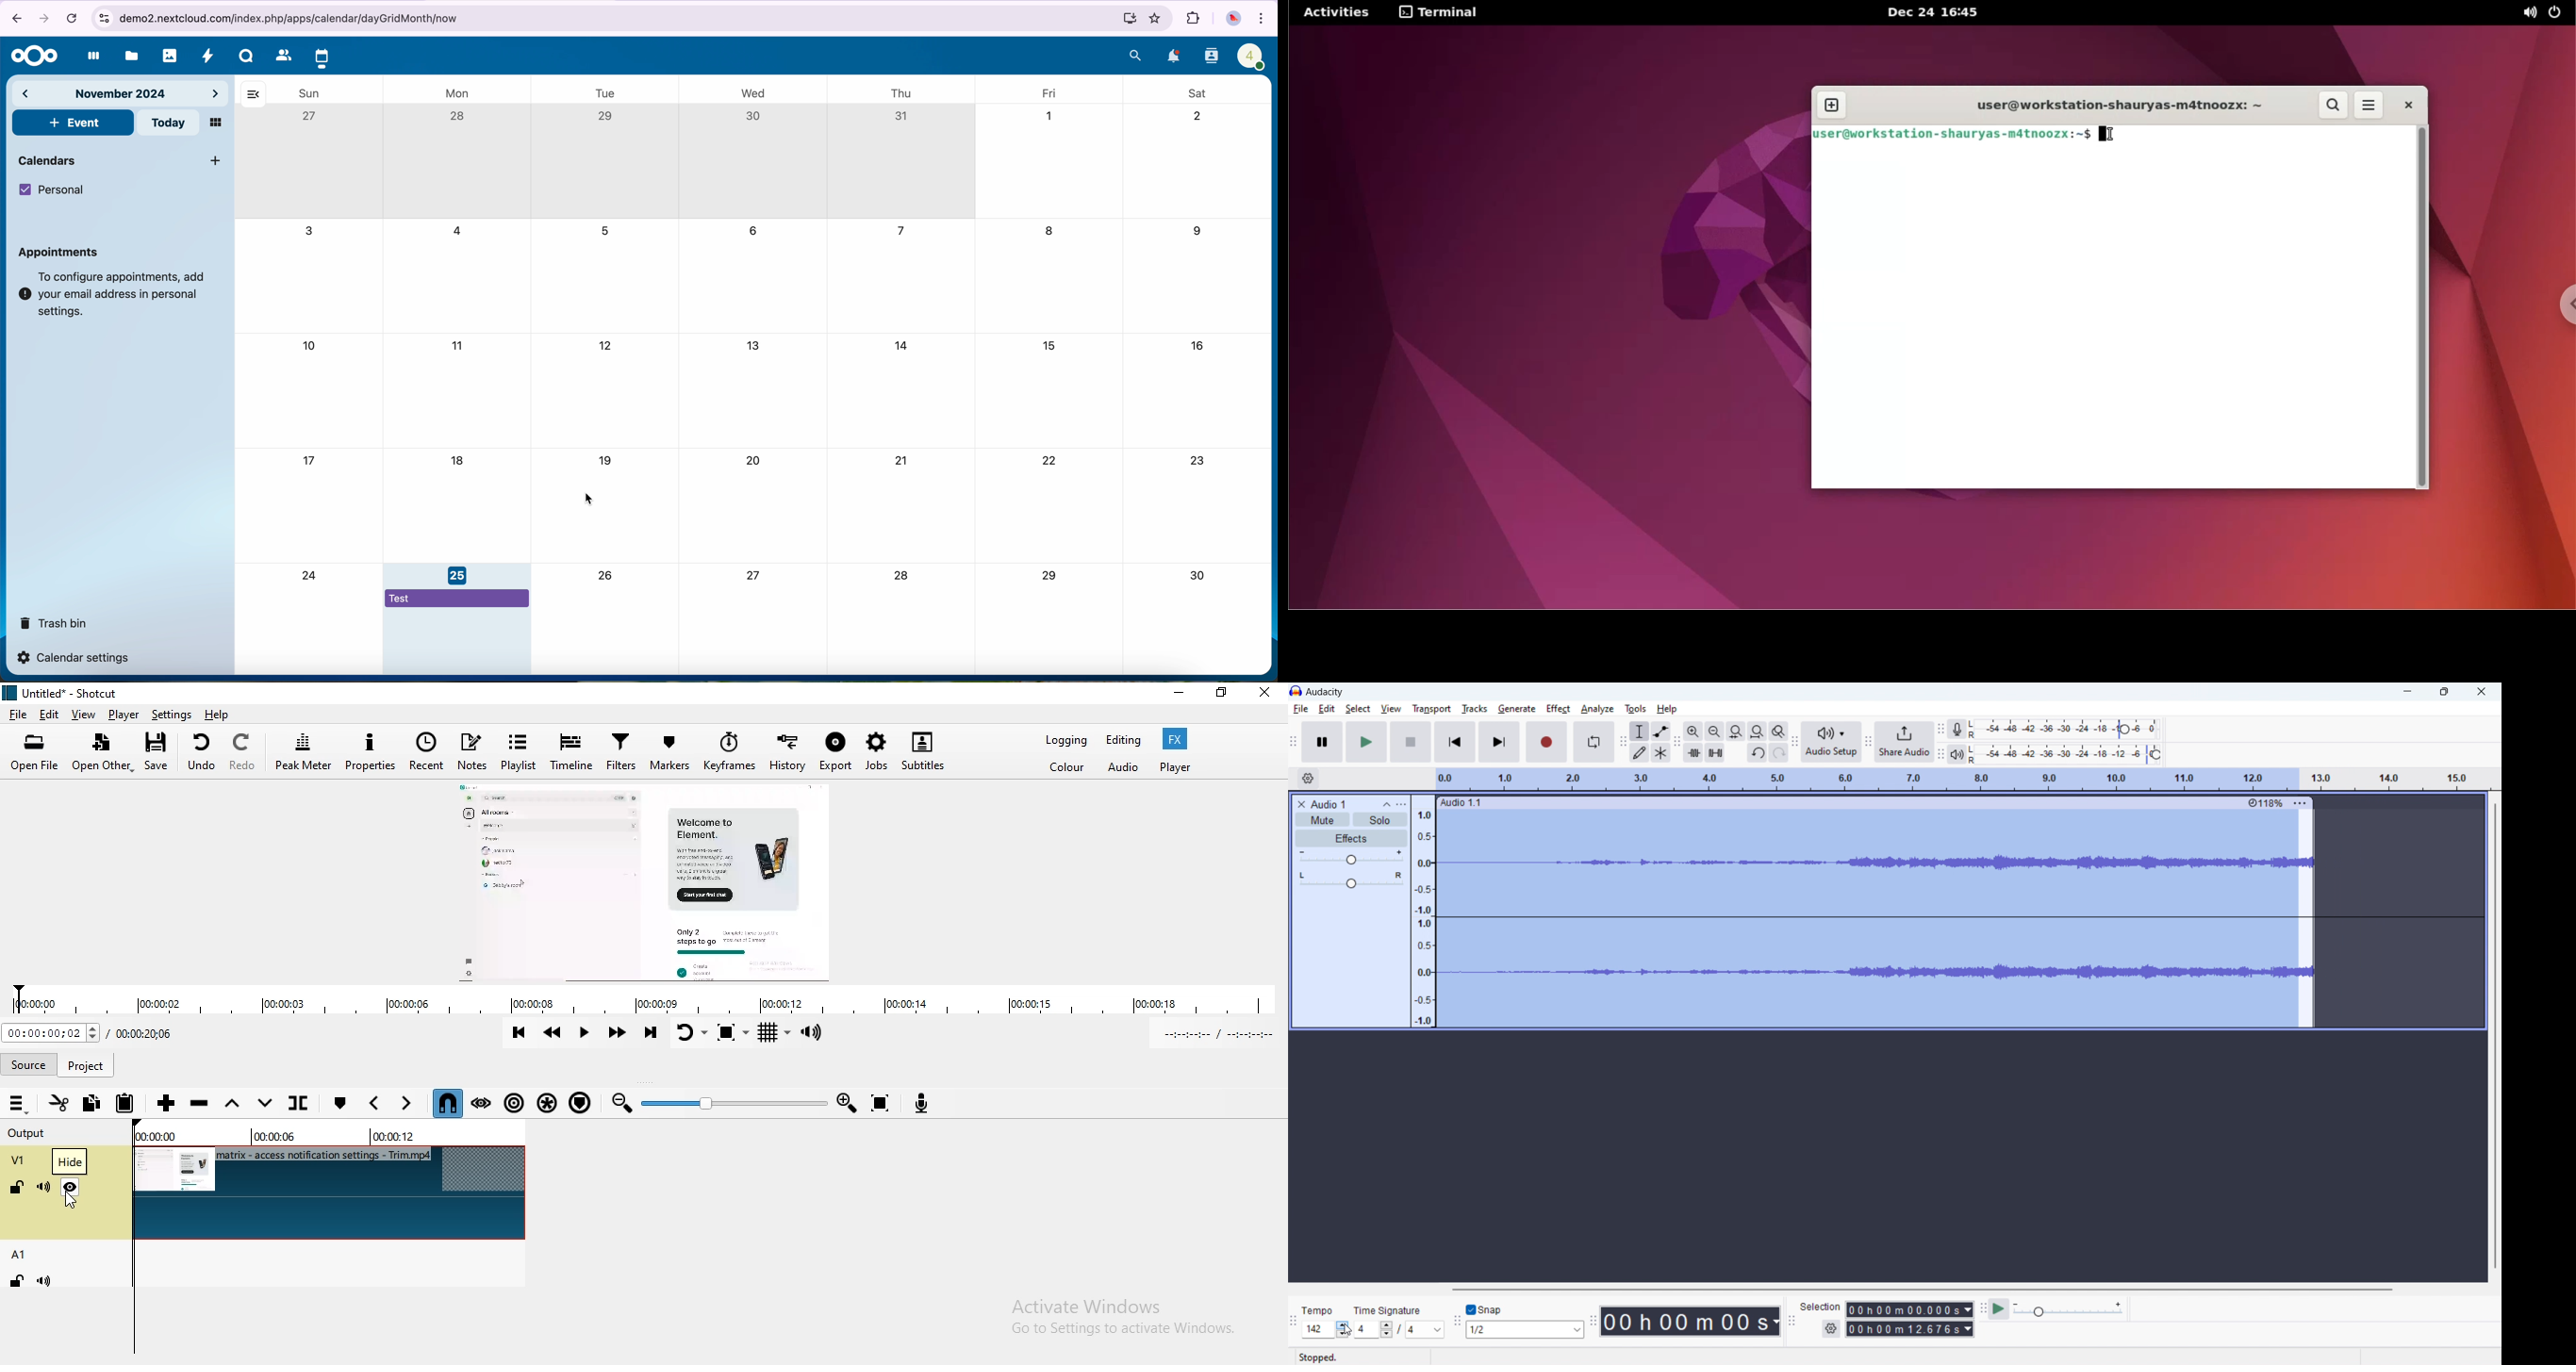  Describe the element at coordinates (1346, 1328) in the screenshot. I see `Cursor` at that location.